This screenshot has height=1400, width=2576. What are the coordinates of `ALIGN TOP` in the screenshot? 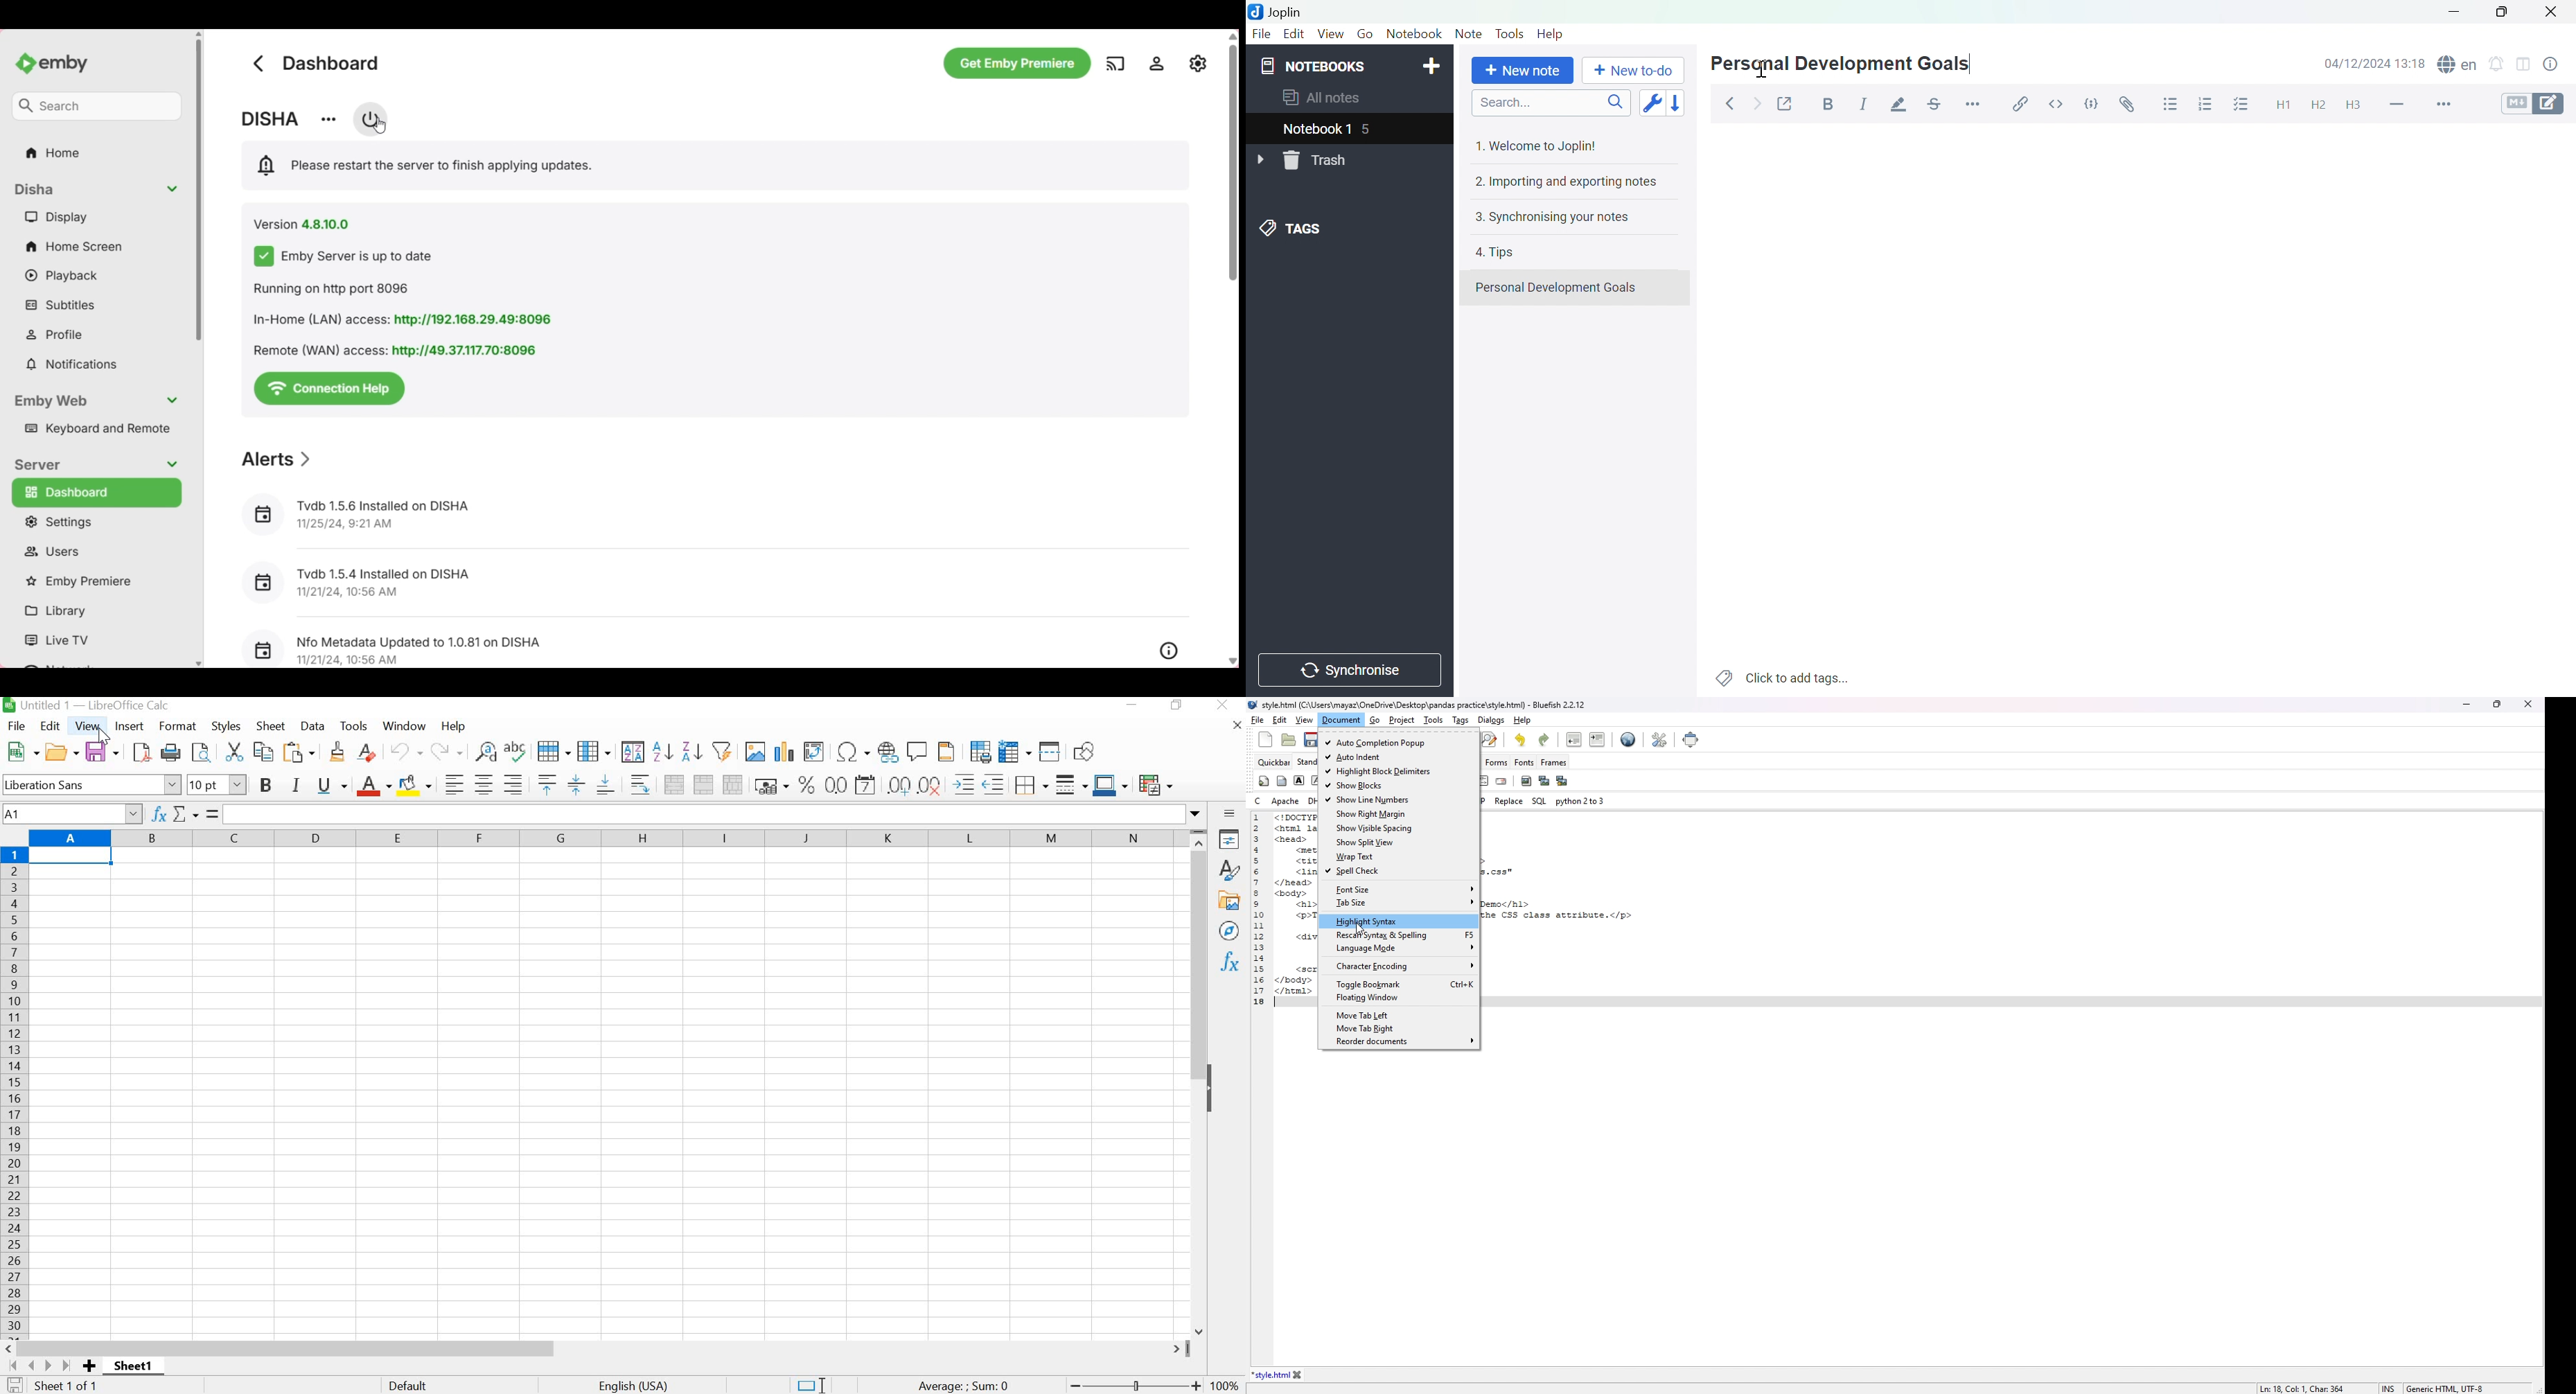 It's located at (544, 784).